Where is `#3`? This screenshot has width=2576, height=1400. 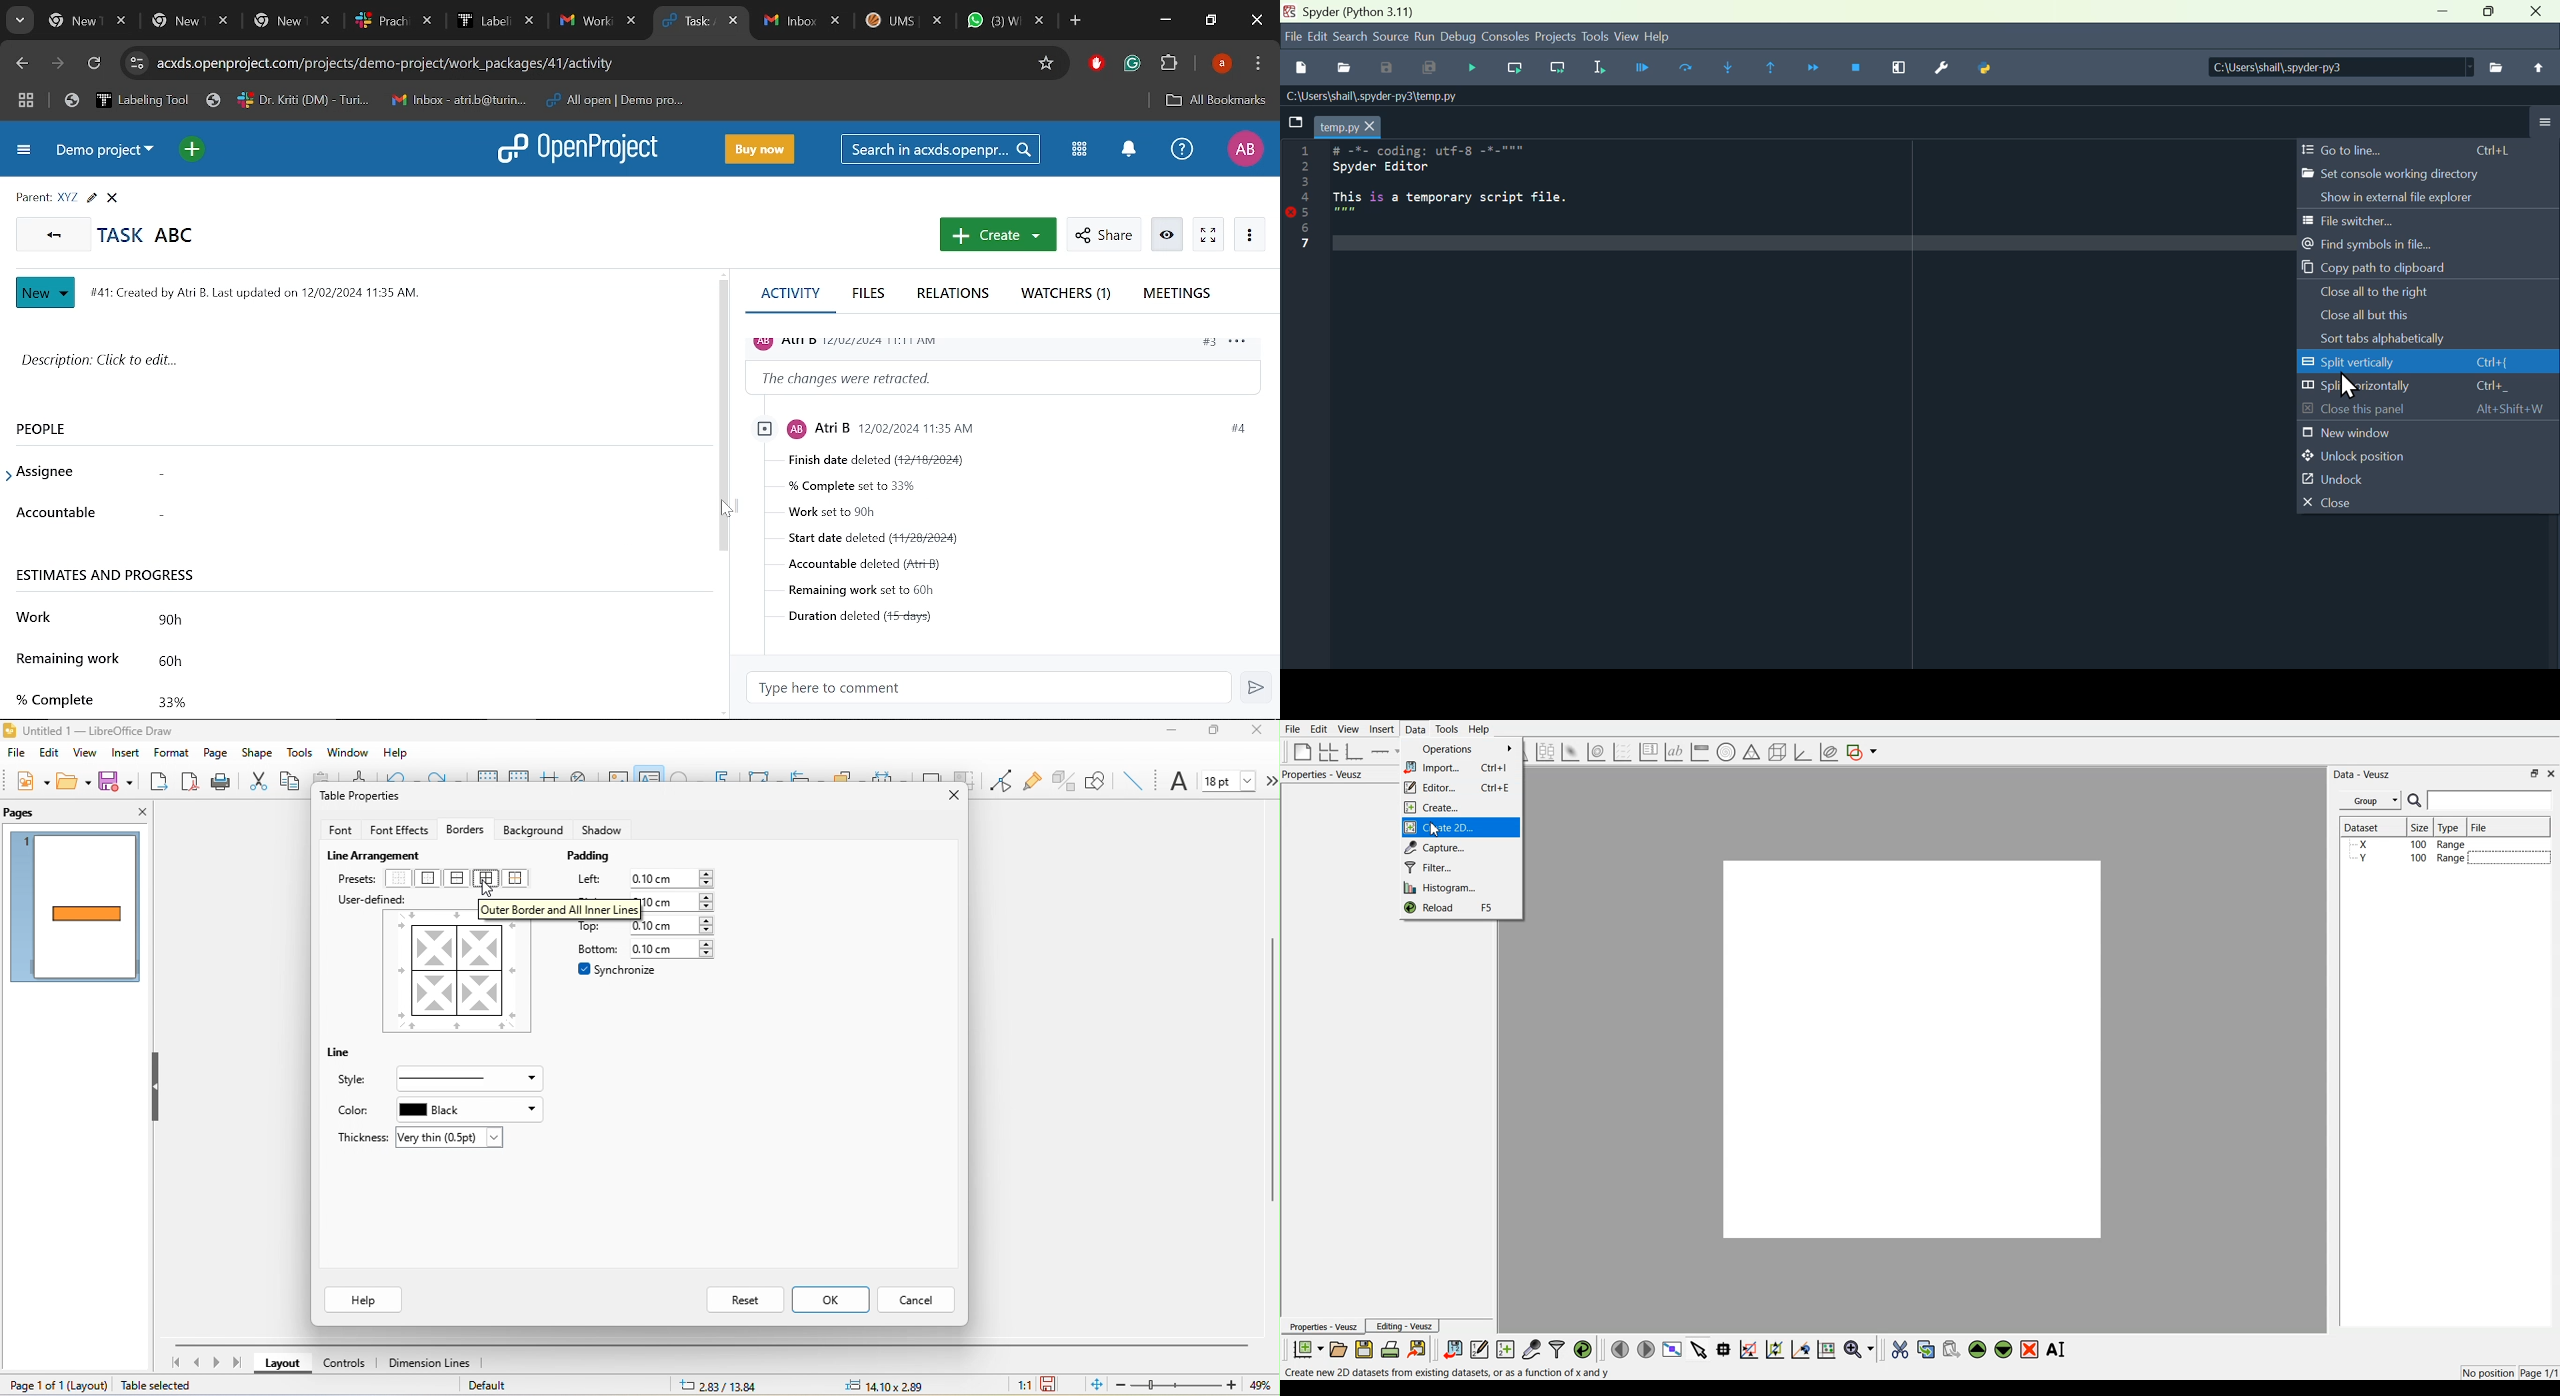 #3 is located at coordinates (1208, 344).